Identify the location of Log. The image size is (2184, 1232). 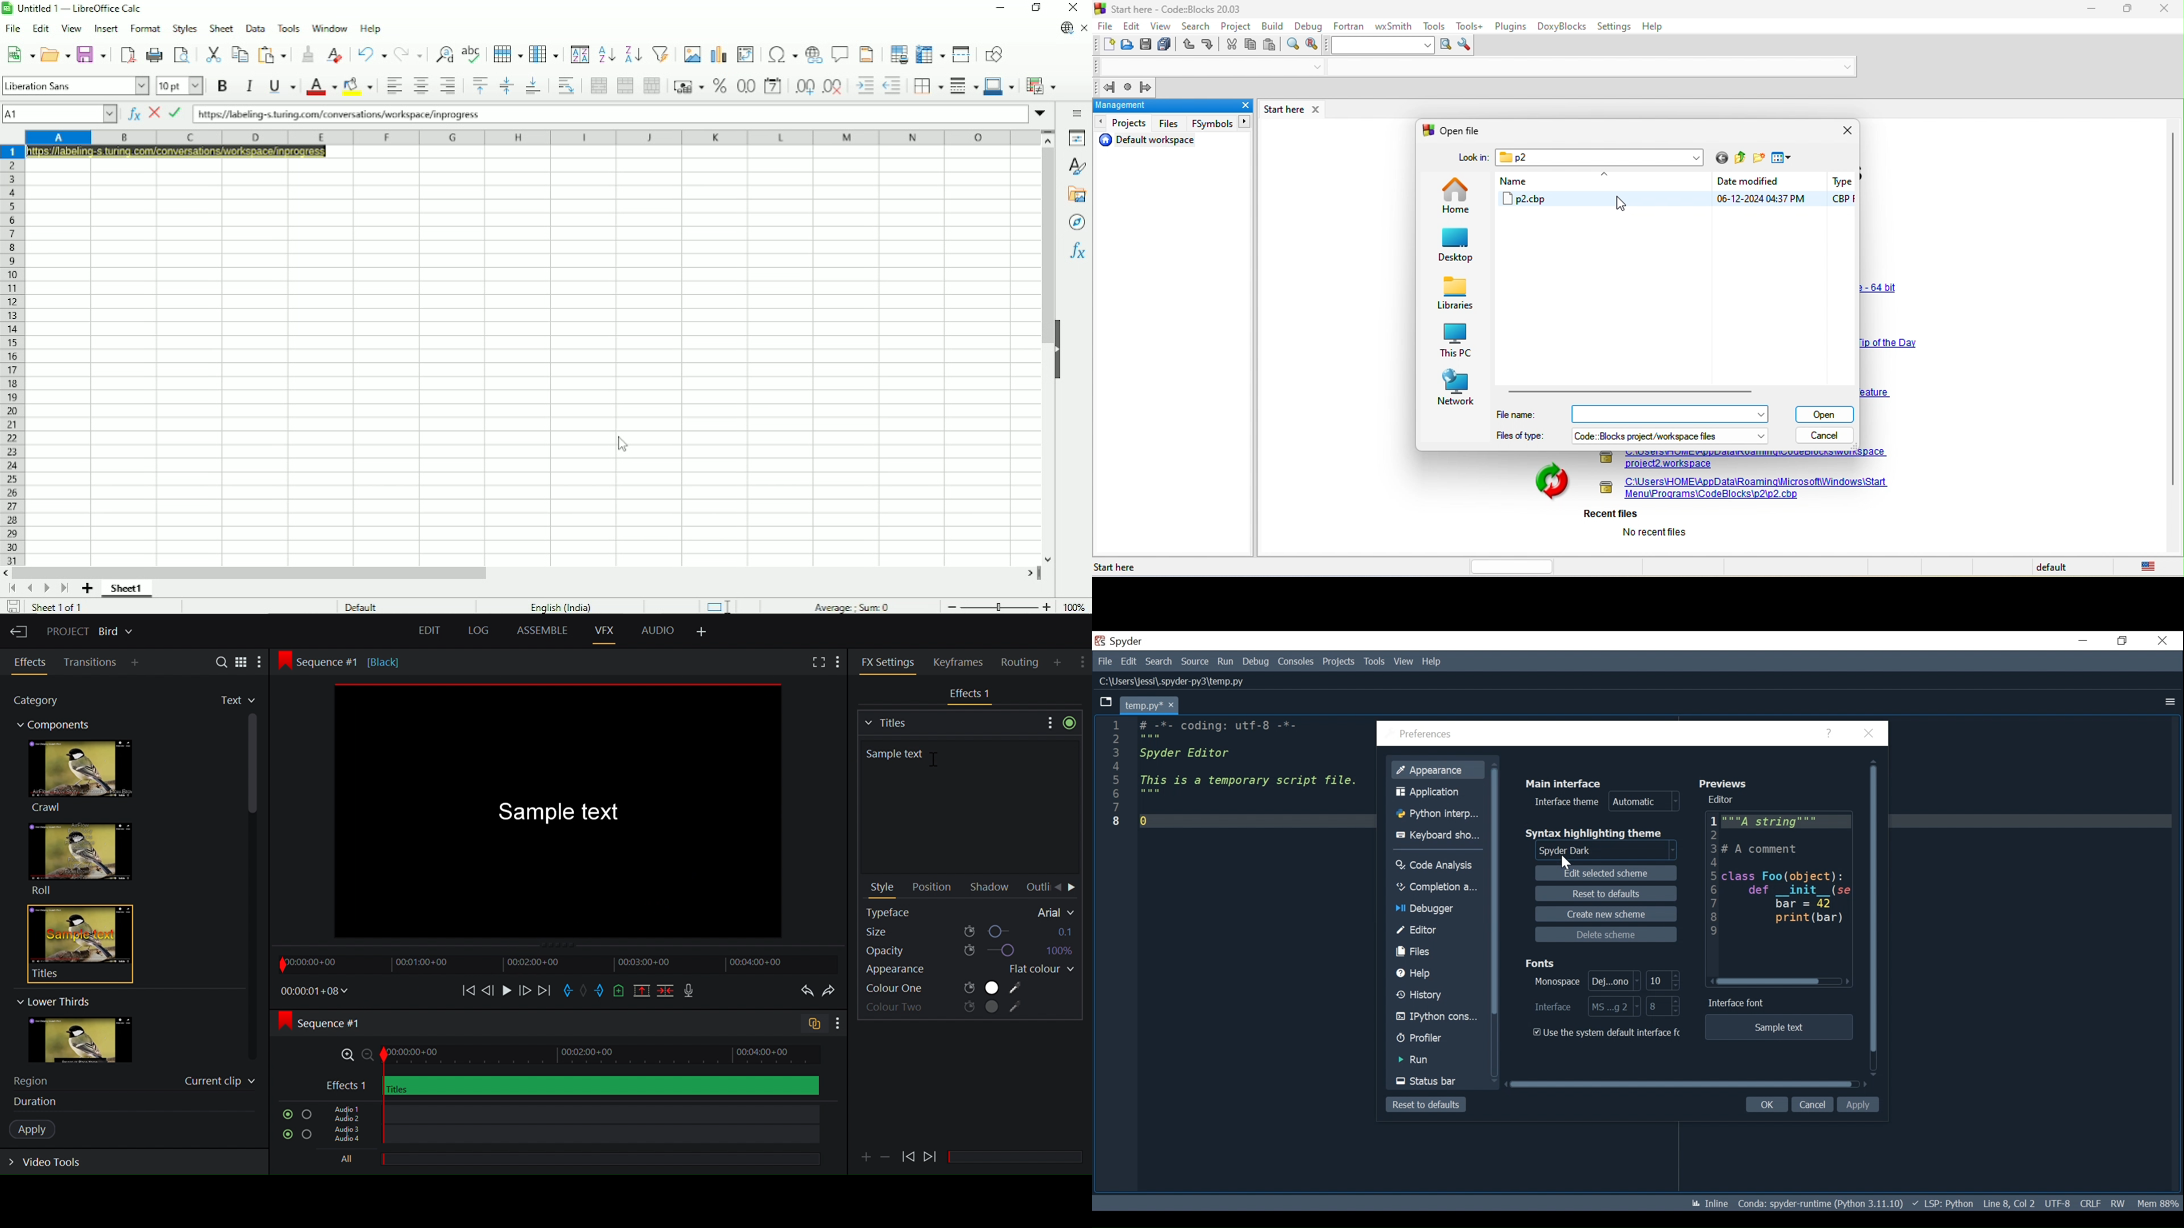
(477, 631).